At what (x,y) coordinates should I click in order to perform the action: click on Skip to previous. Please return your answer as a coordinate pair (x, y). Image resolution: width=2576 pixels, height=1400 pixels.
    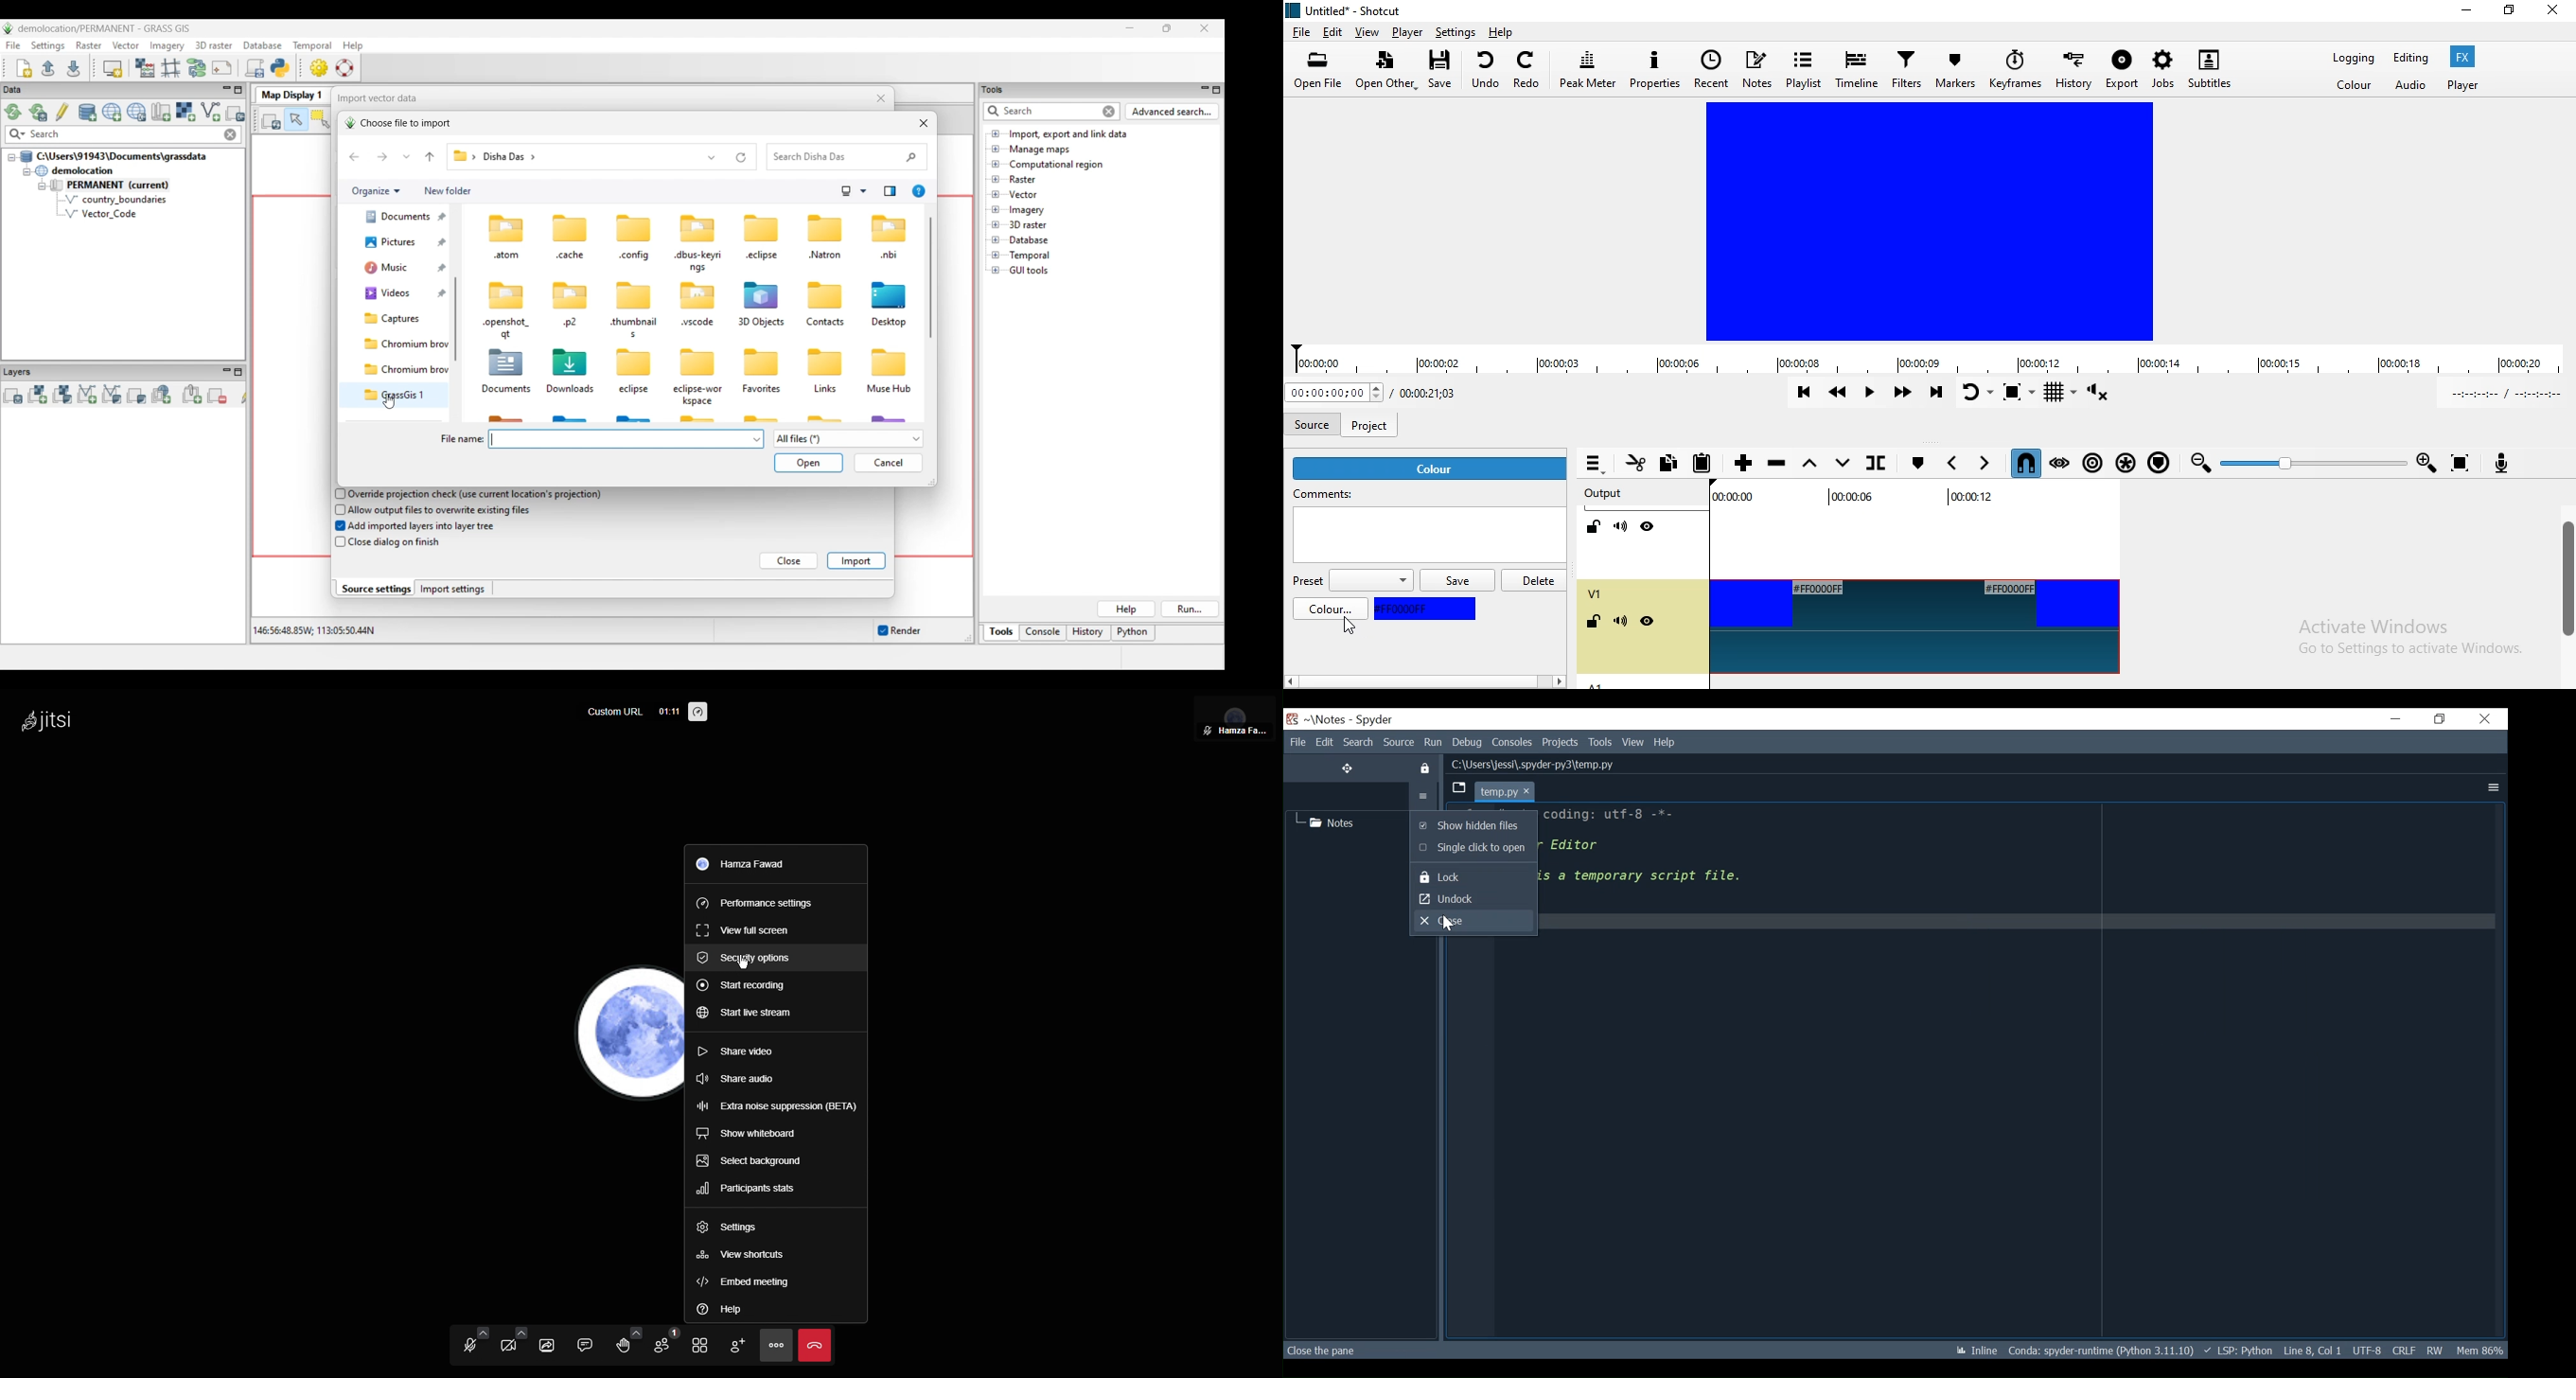
    Looking at the image, I should click on (1801, 394).